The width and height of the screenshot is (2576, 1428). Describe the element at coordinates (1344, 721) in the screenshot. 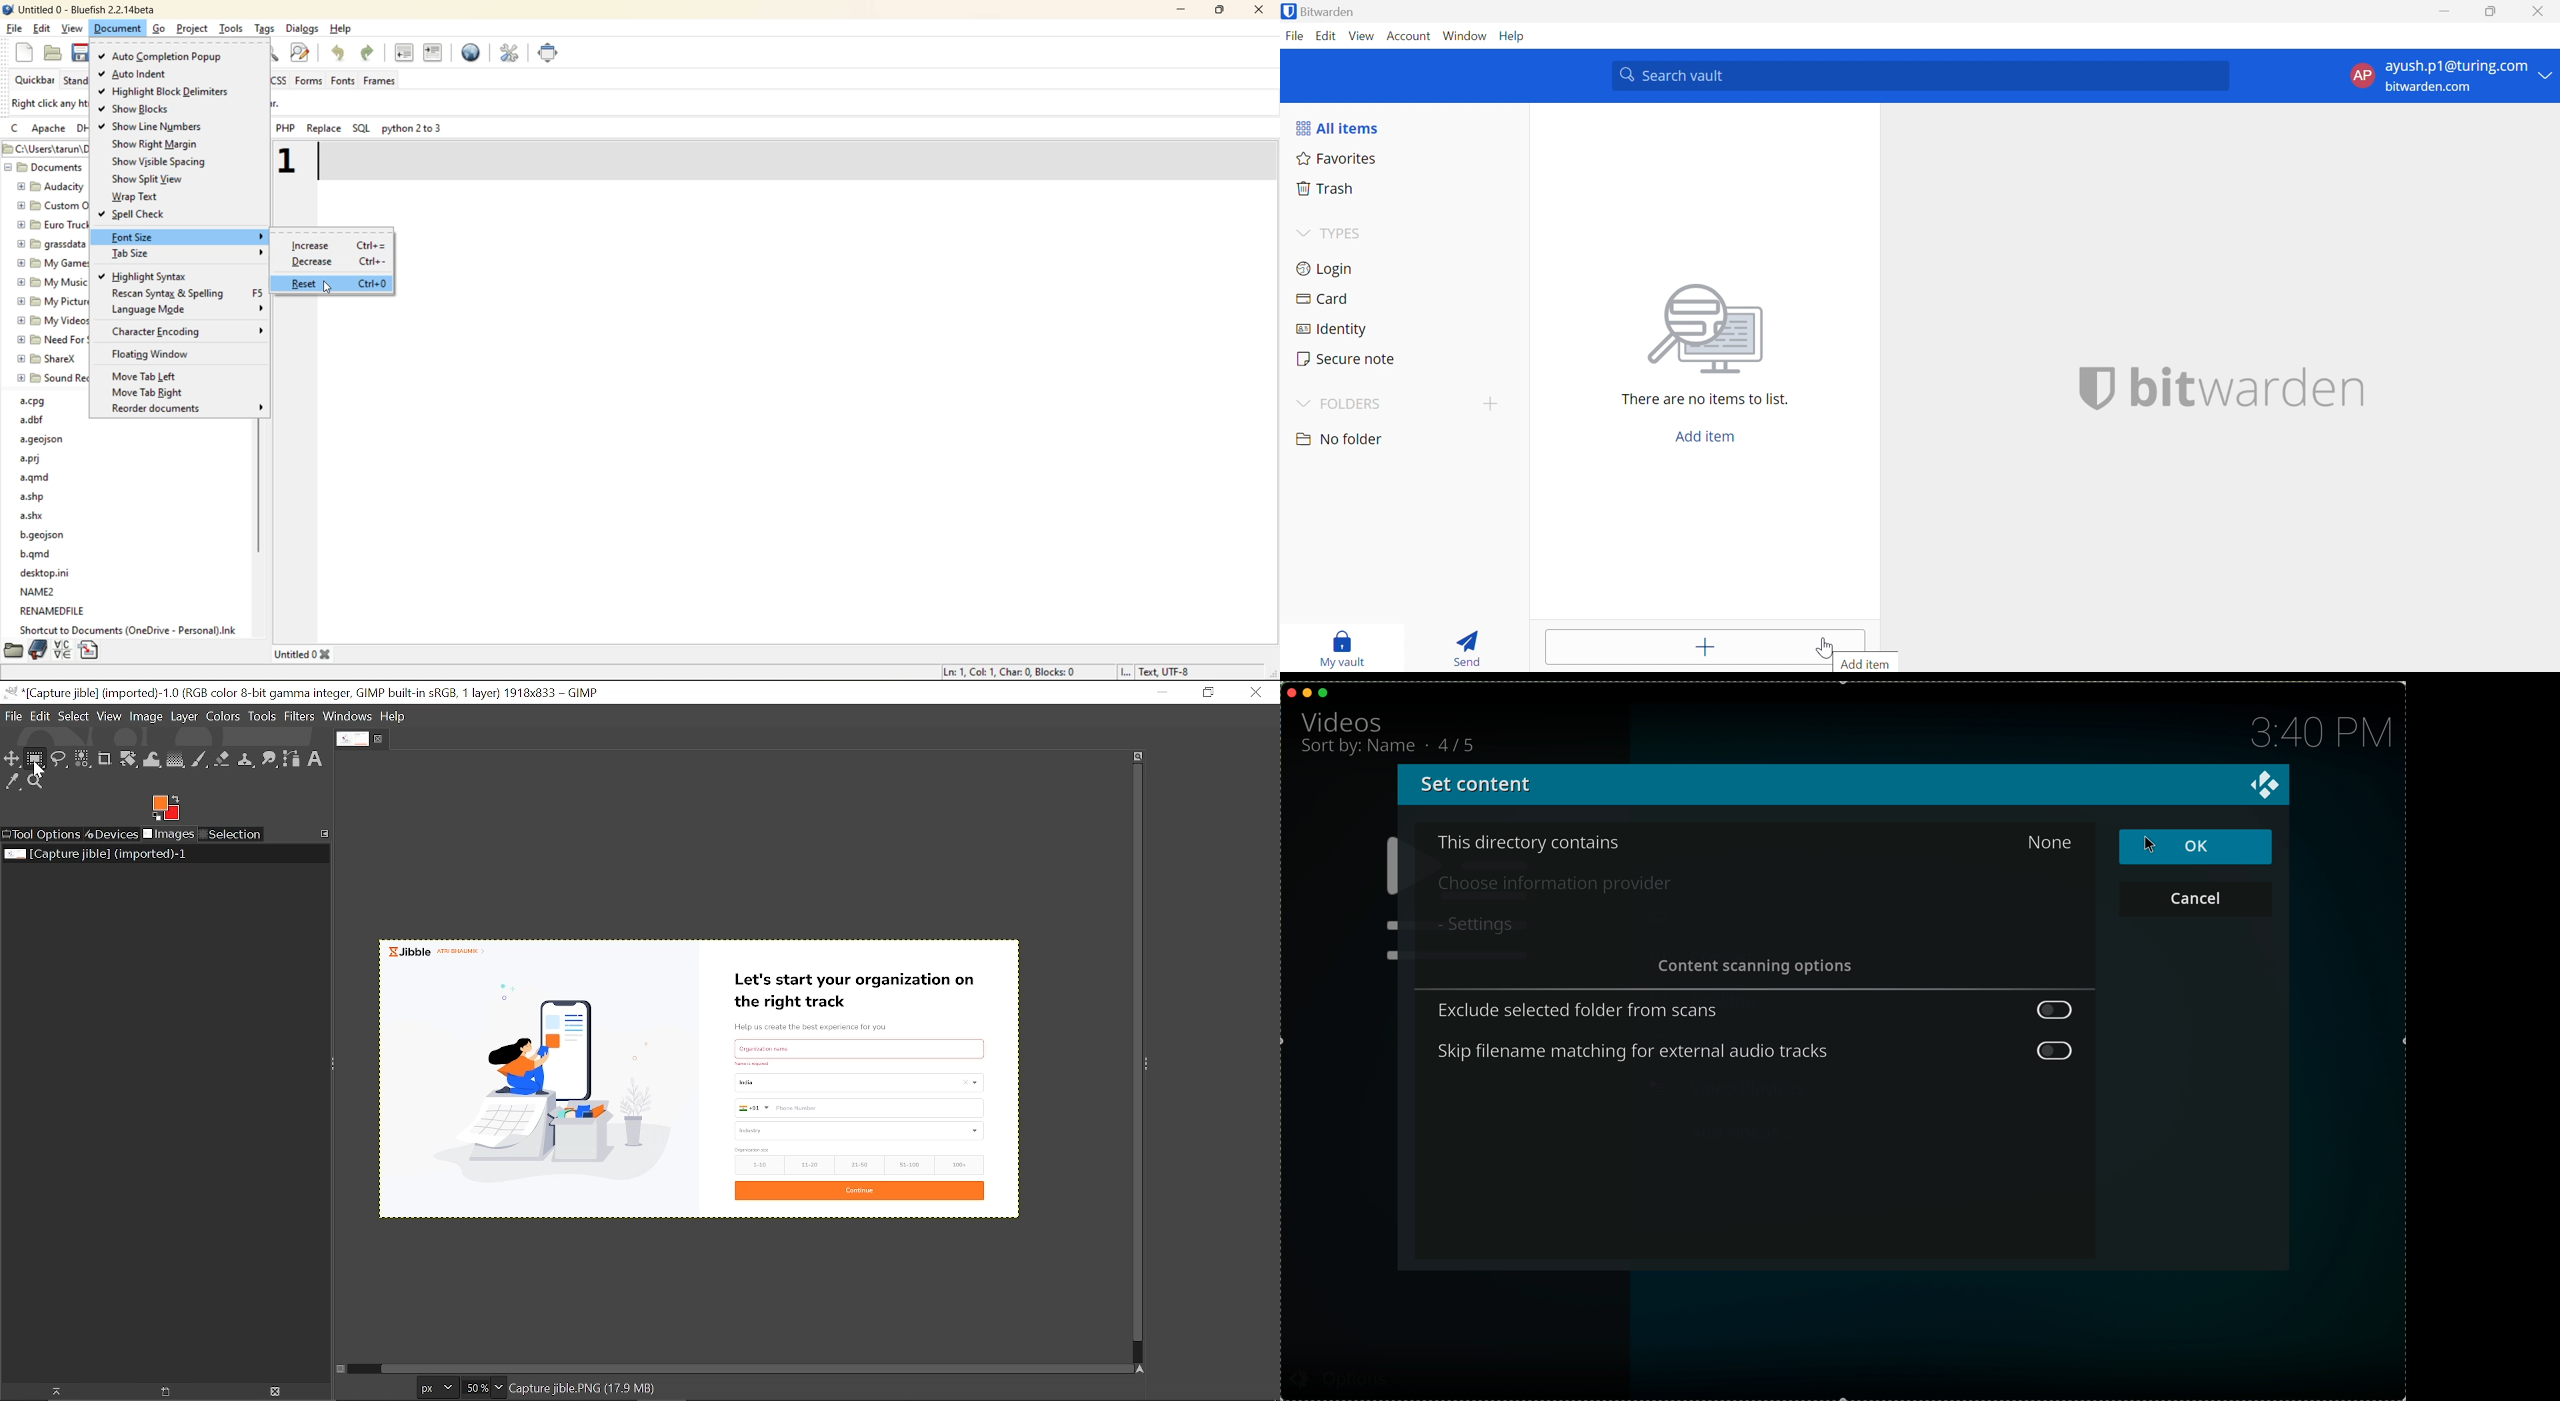

I see `videos` at that location.